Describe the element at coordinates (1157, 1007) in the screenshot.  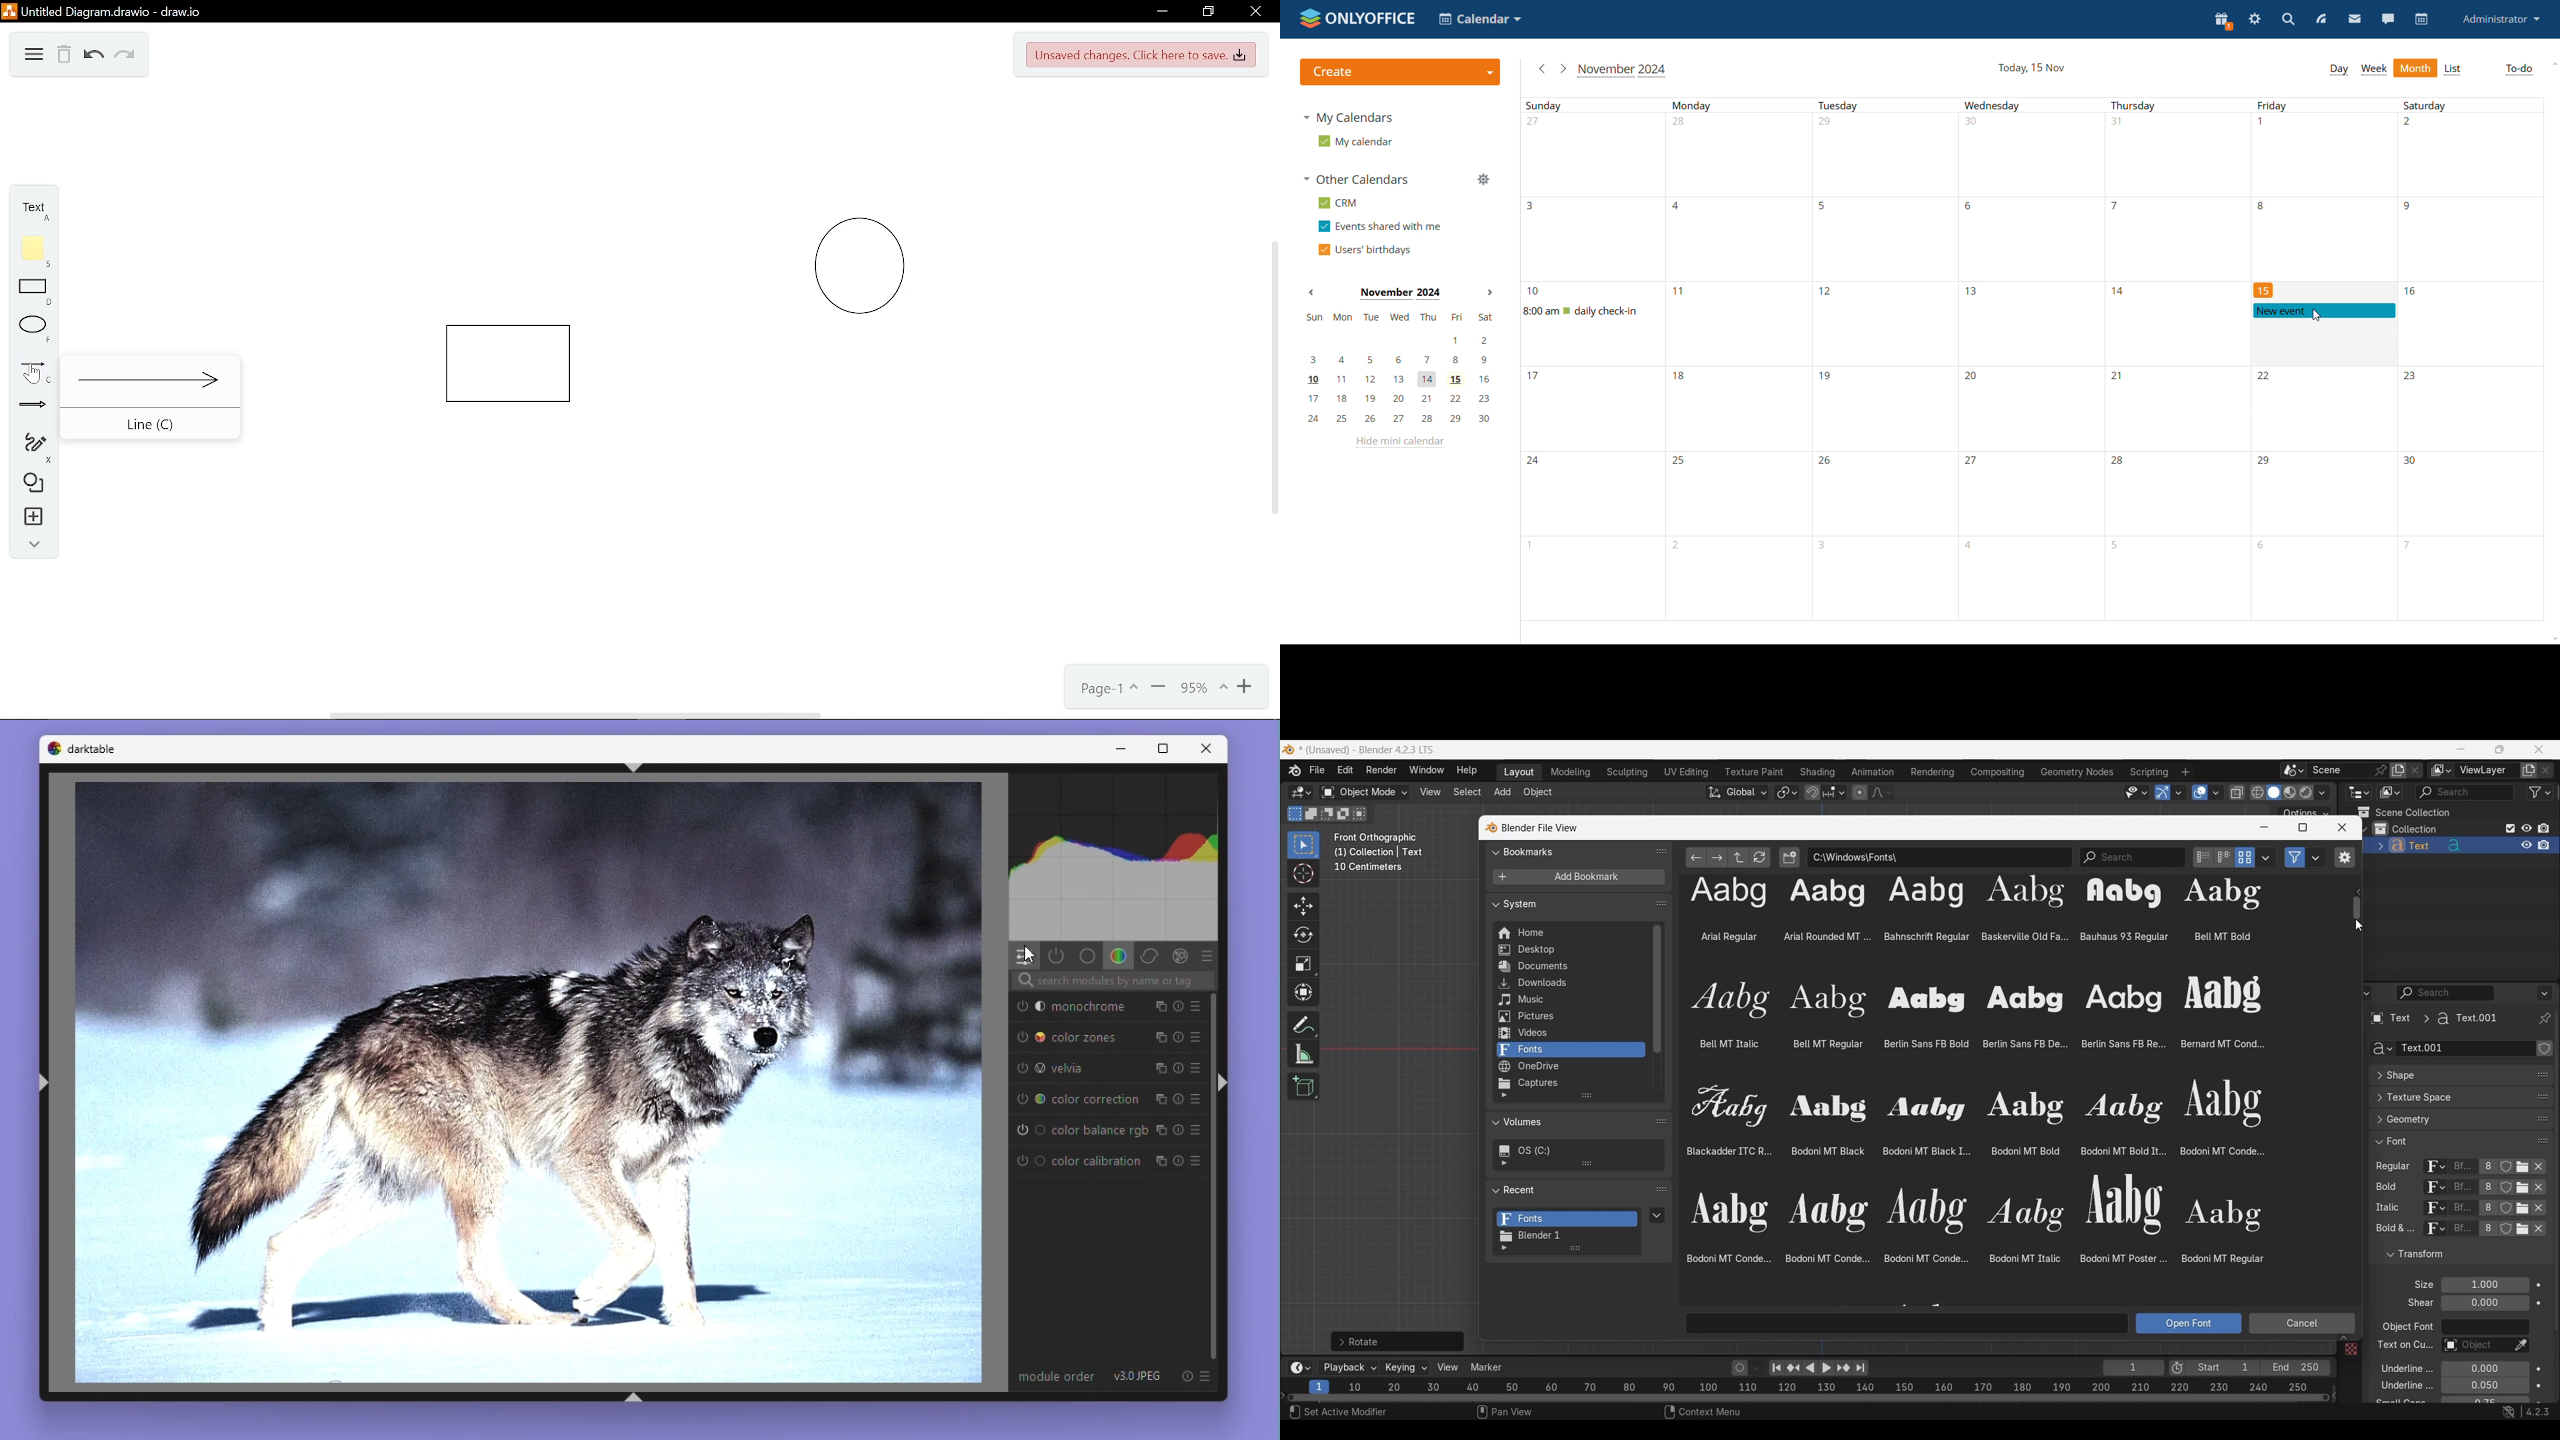
I see `multiple instance actions` at that location.